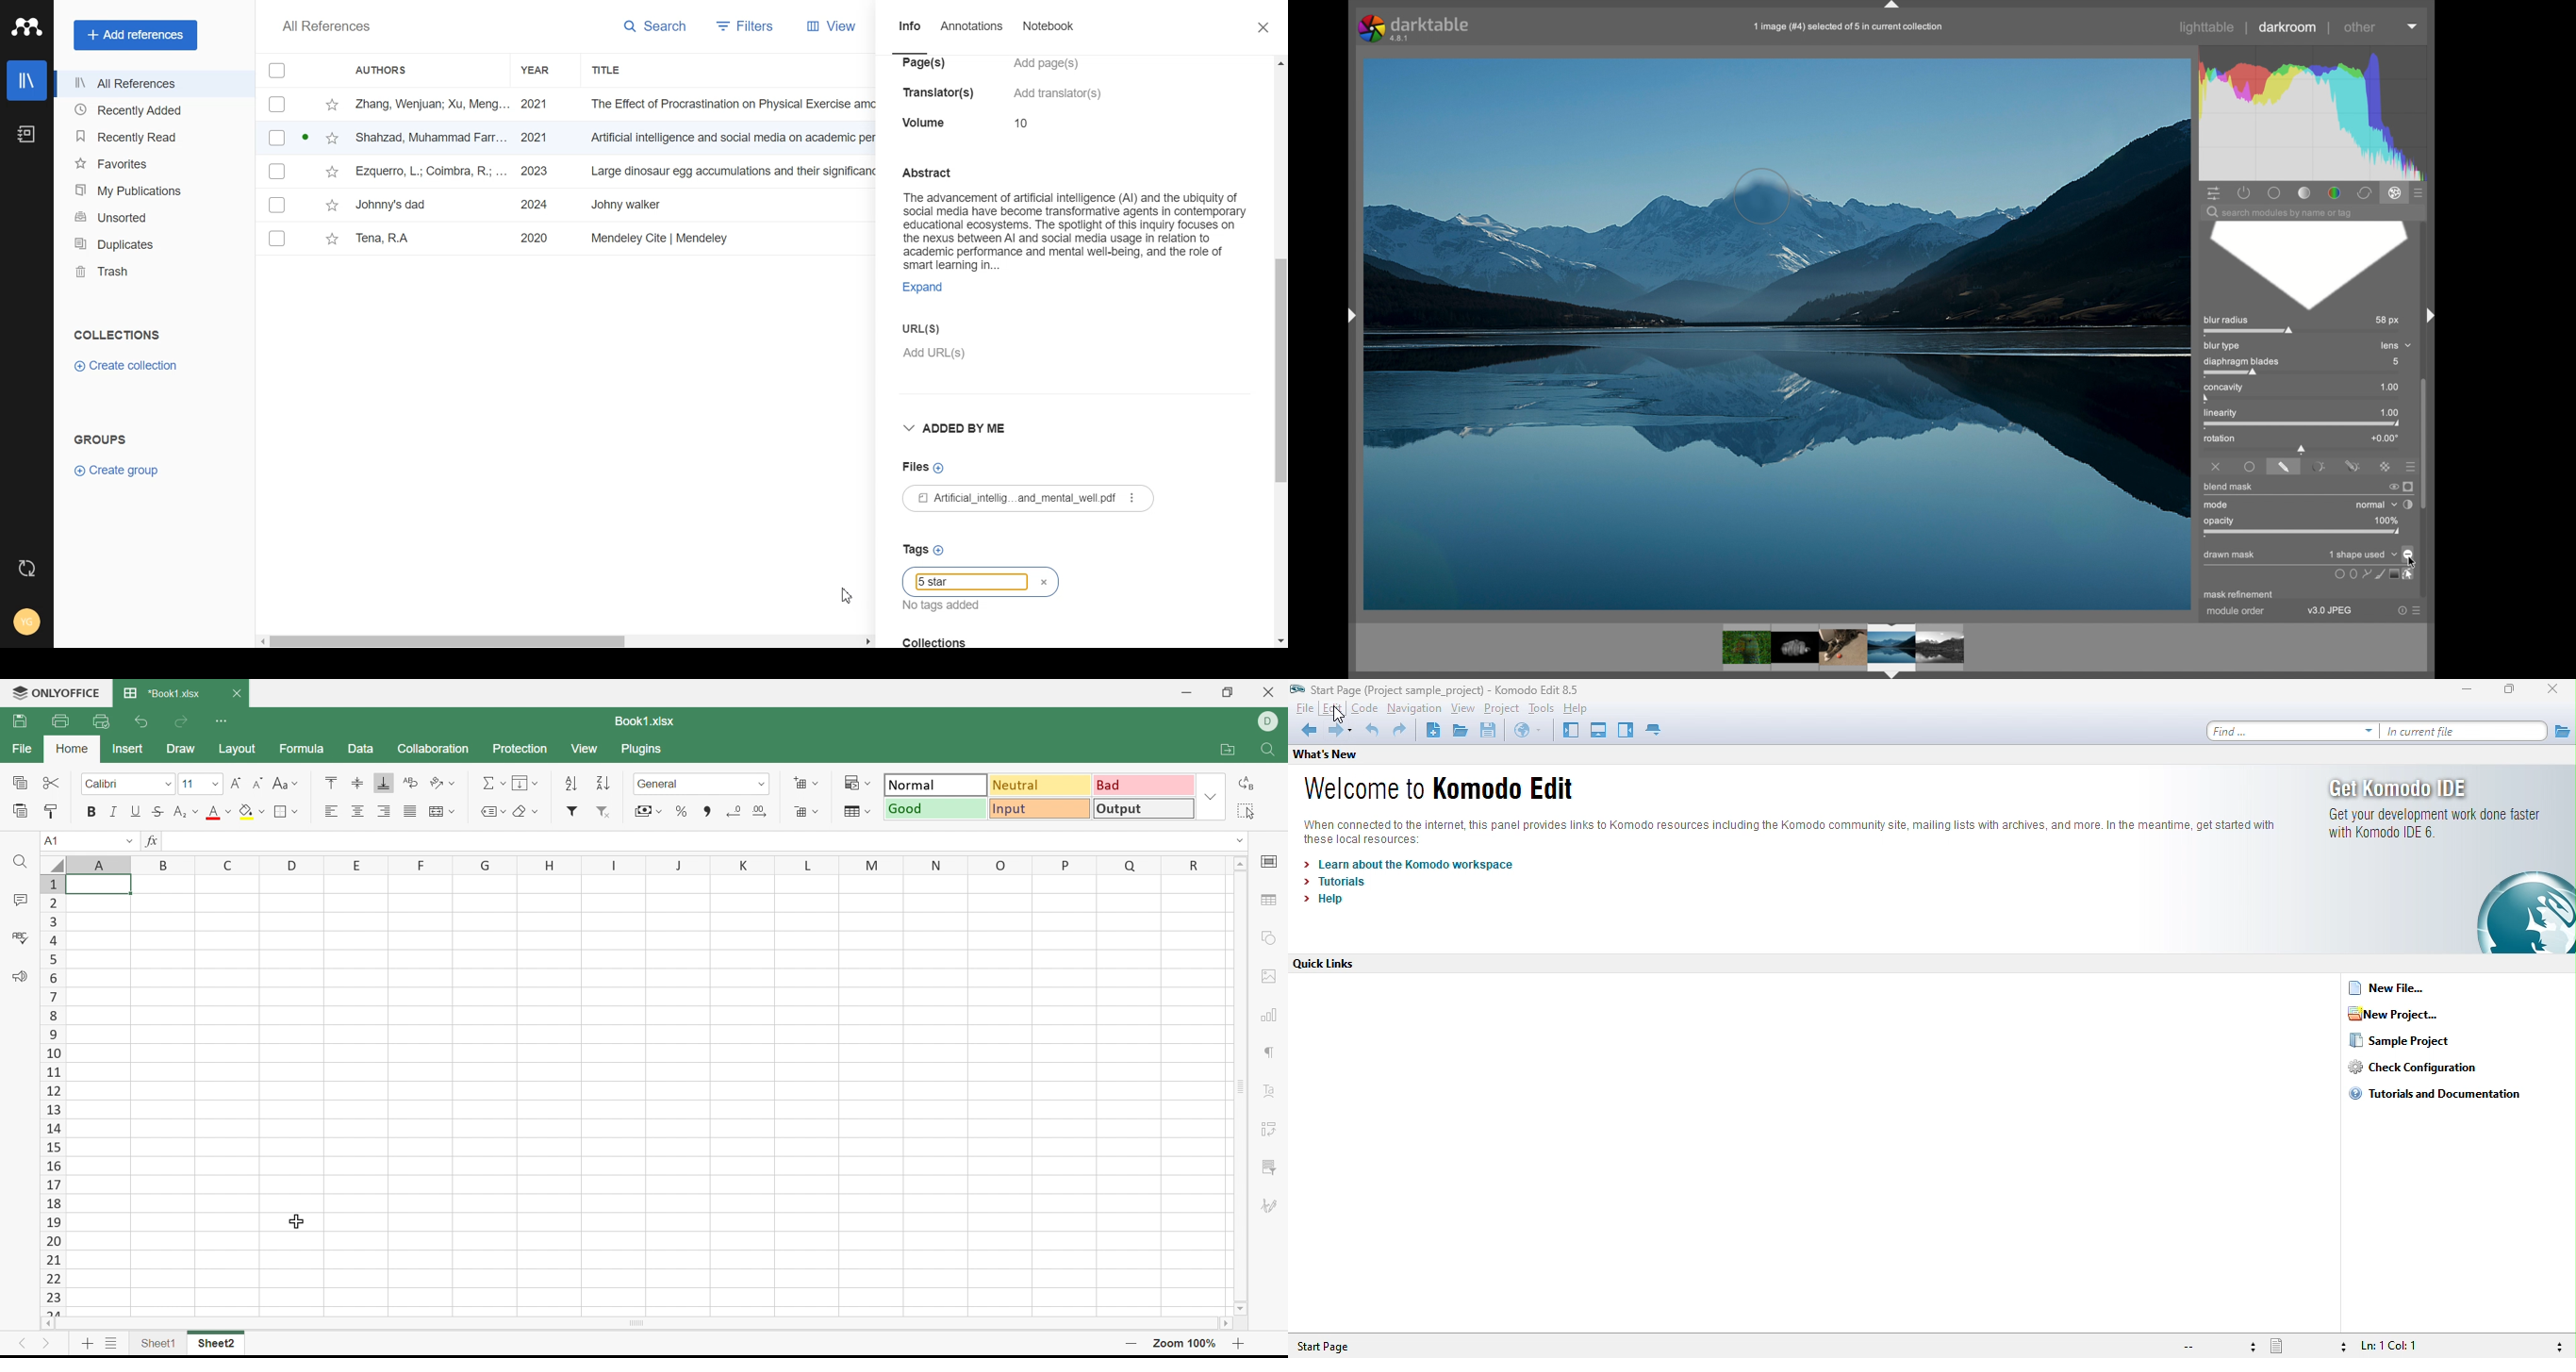 The width and height of the screenshot is (2576, 1372). Describe the element at coordinates (1238, 1344) in the screenshot. I see `+` at that location.